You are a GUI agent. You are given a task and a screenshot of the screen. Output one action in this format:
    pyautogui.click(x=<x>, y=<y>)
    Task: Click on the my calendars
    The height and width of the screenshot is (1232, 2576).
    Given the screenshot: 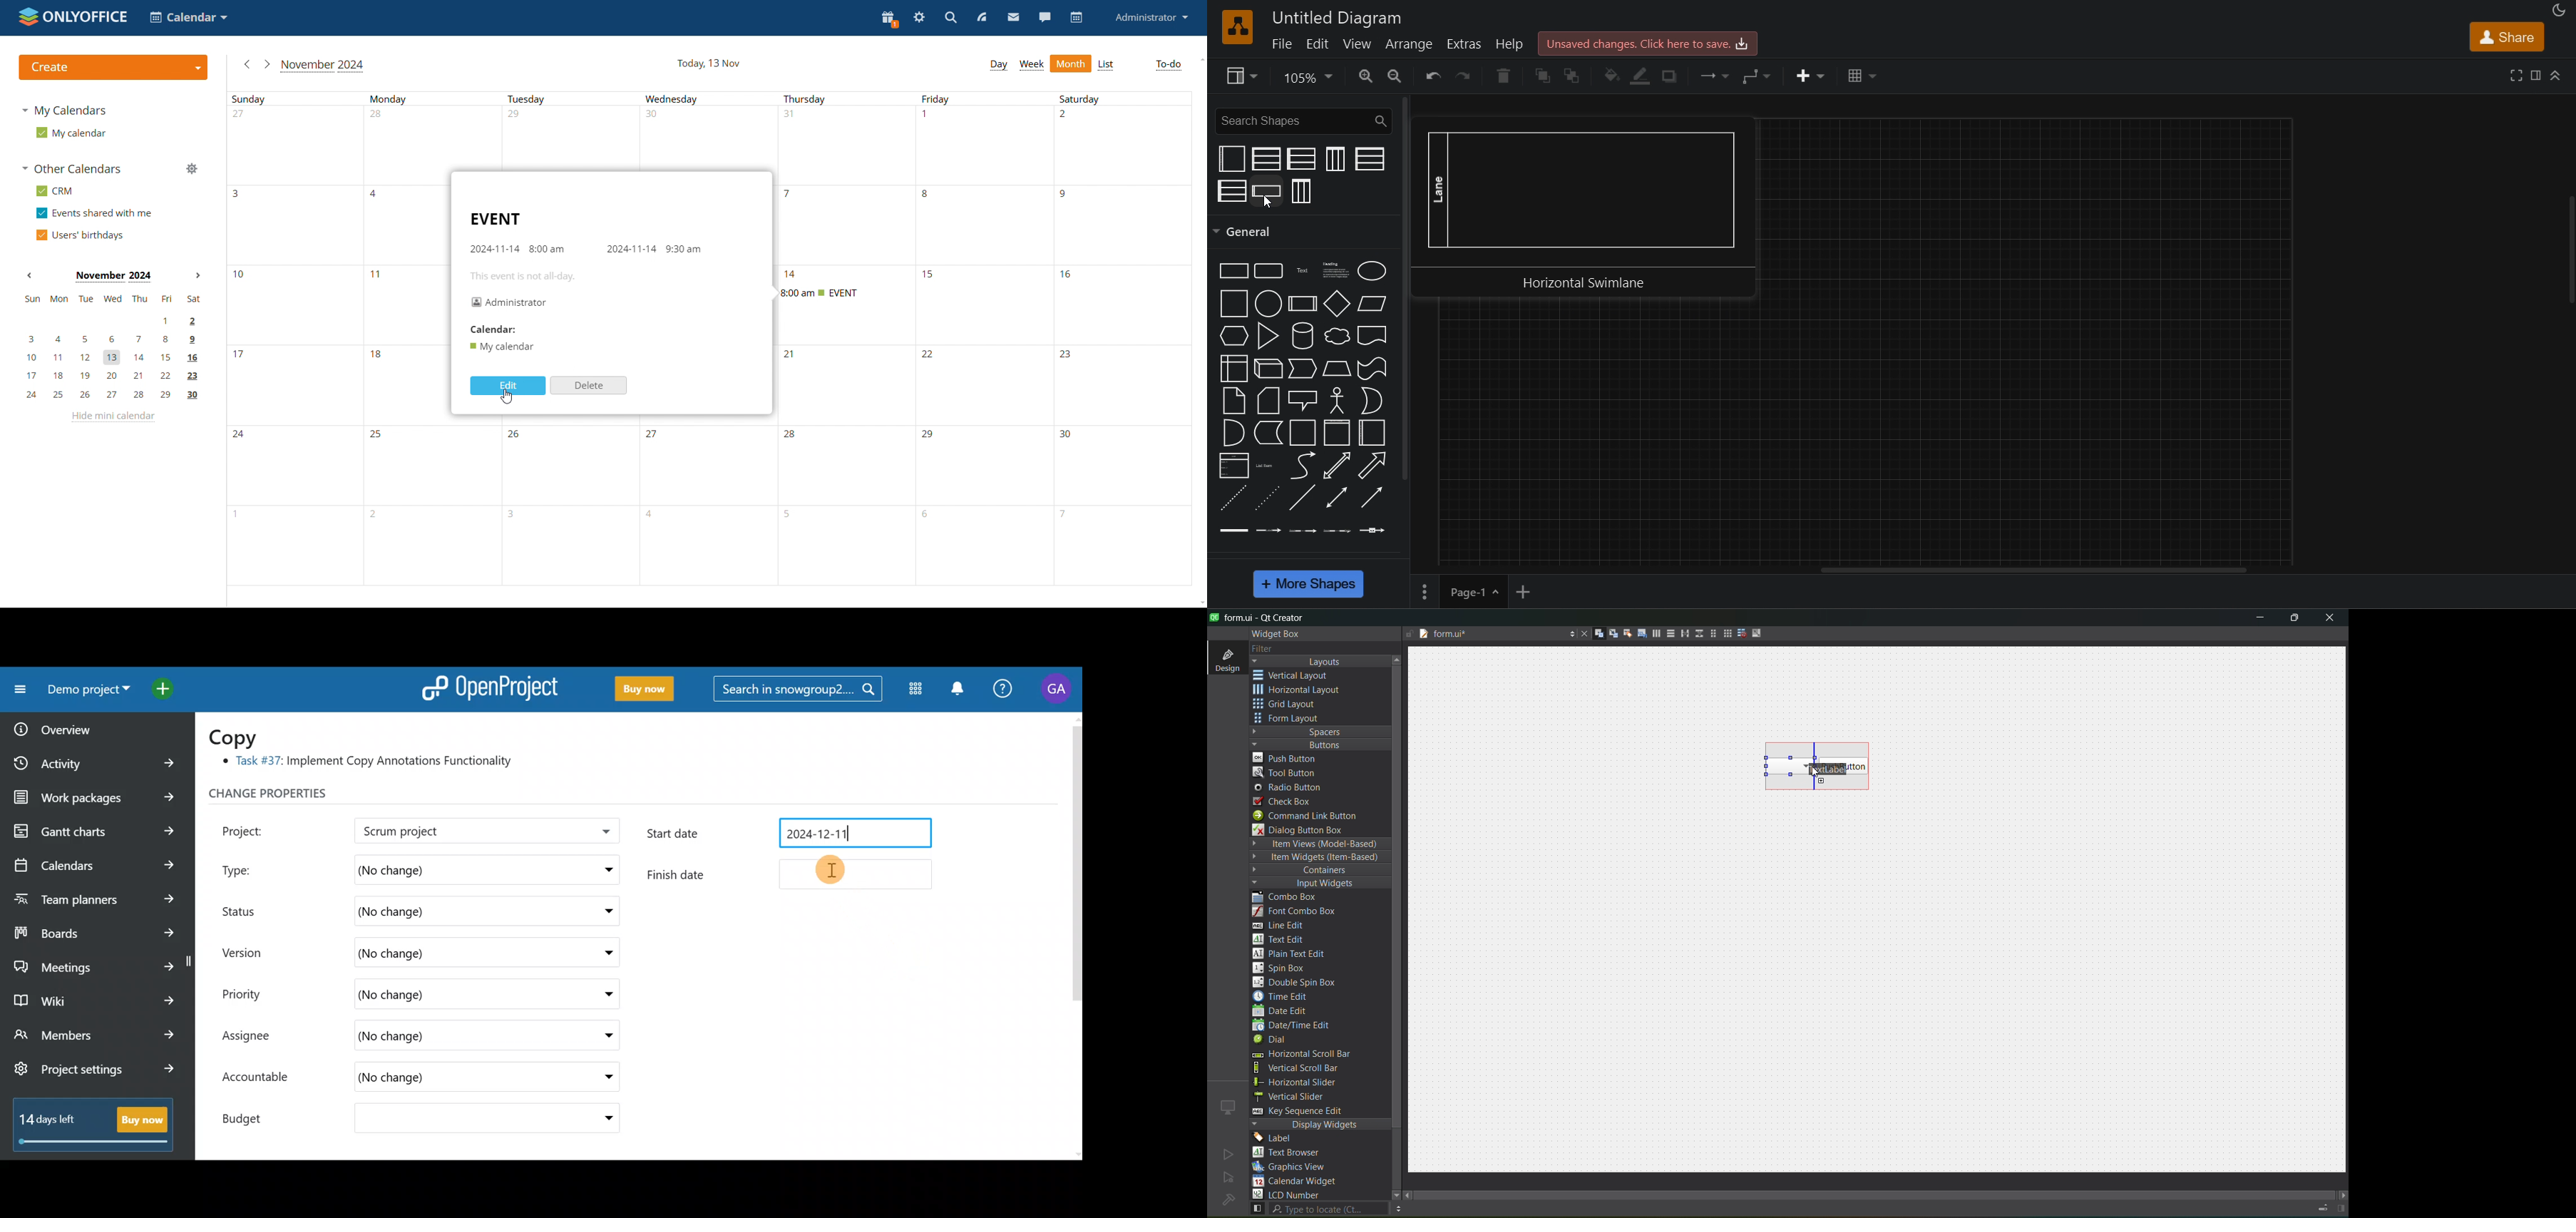 What is the action you would take?
    pyautogui.click(x=67, y=111)
    